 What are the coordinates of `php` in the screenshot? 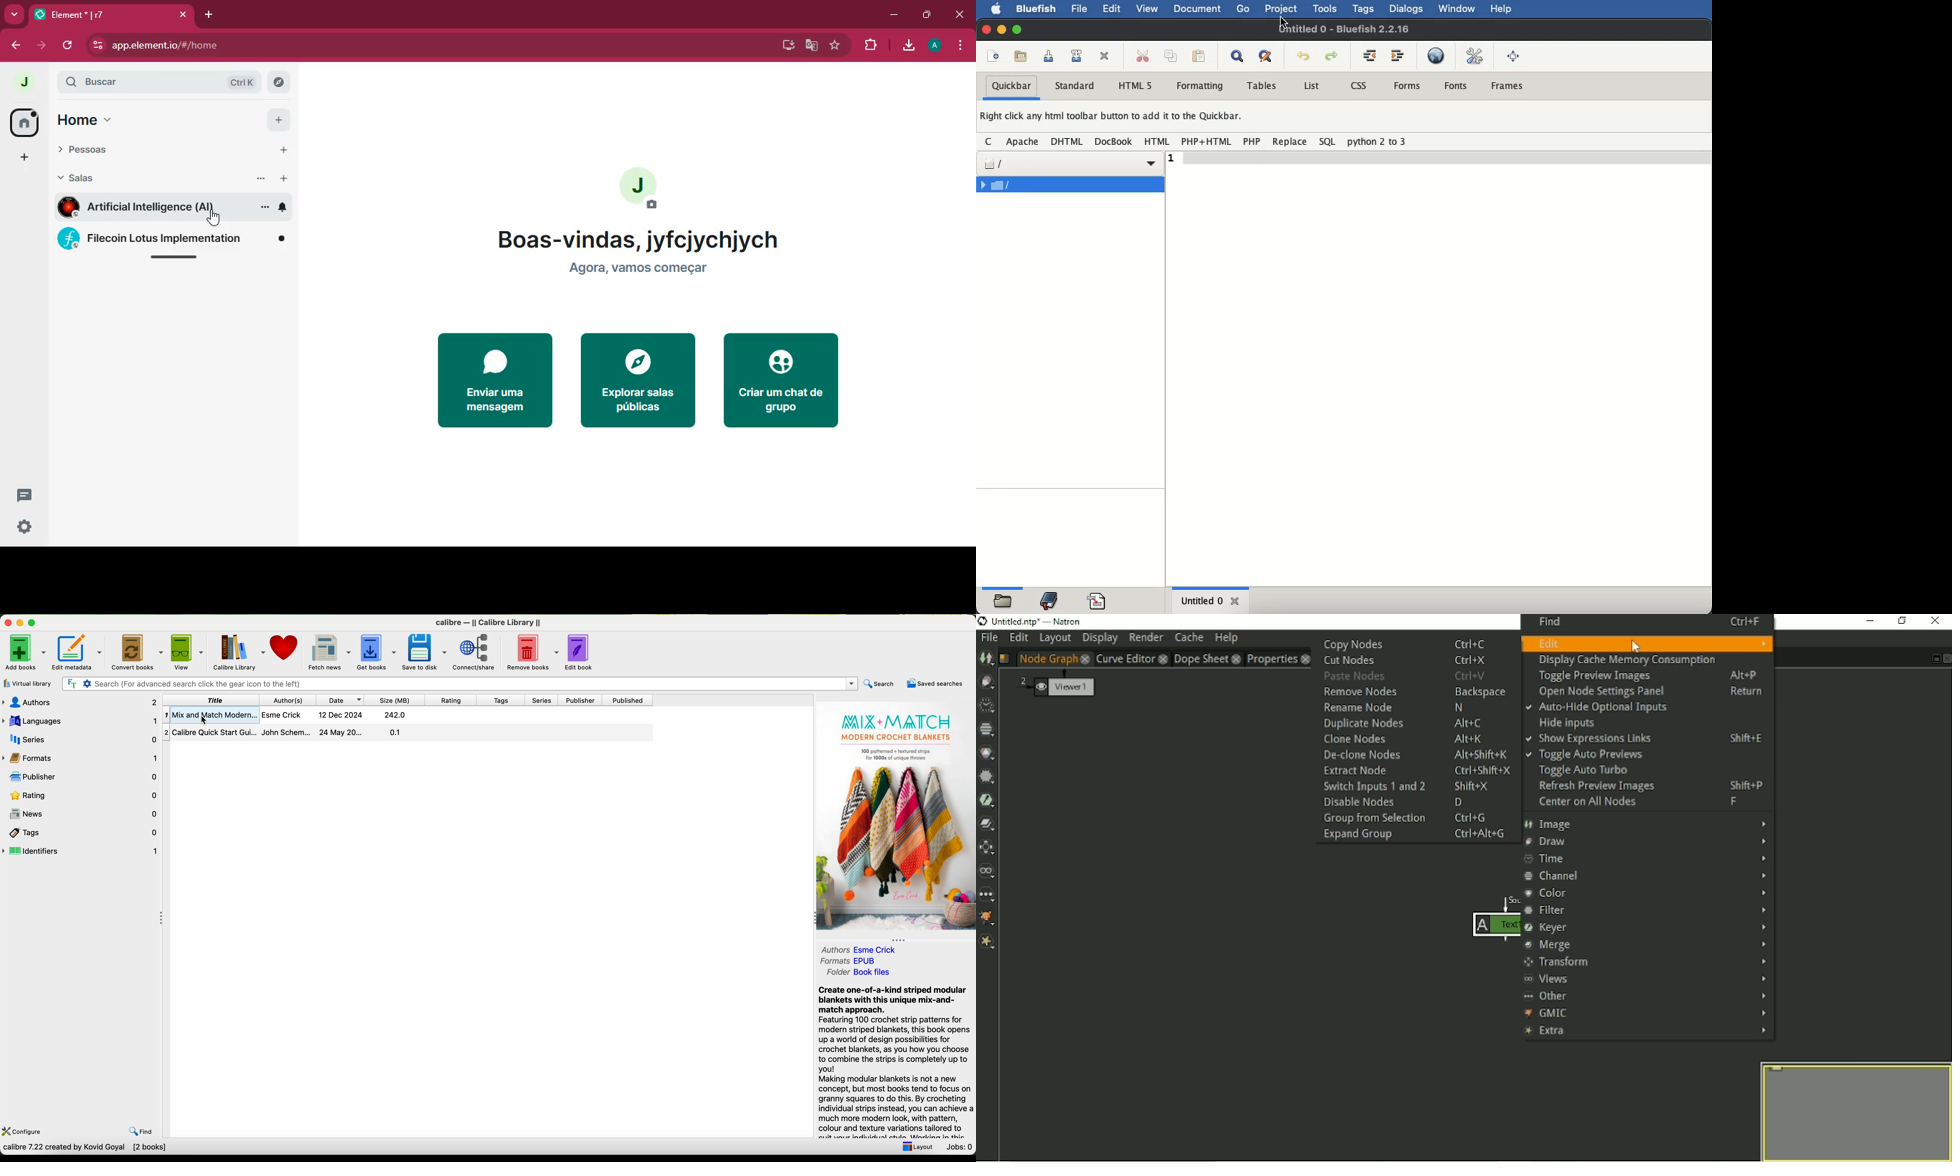 It's located at (1251, 141).